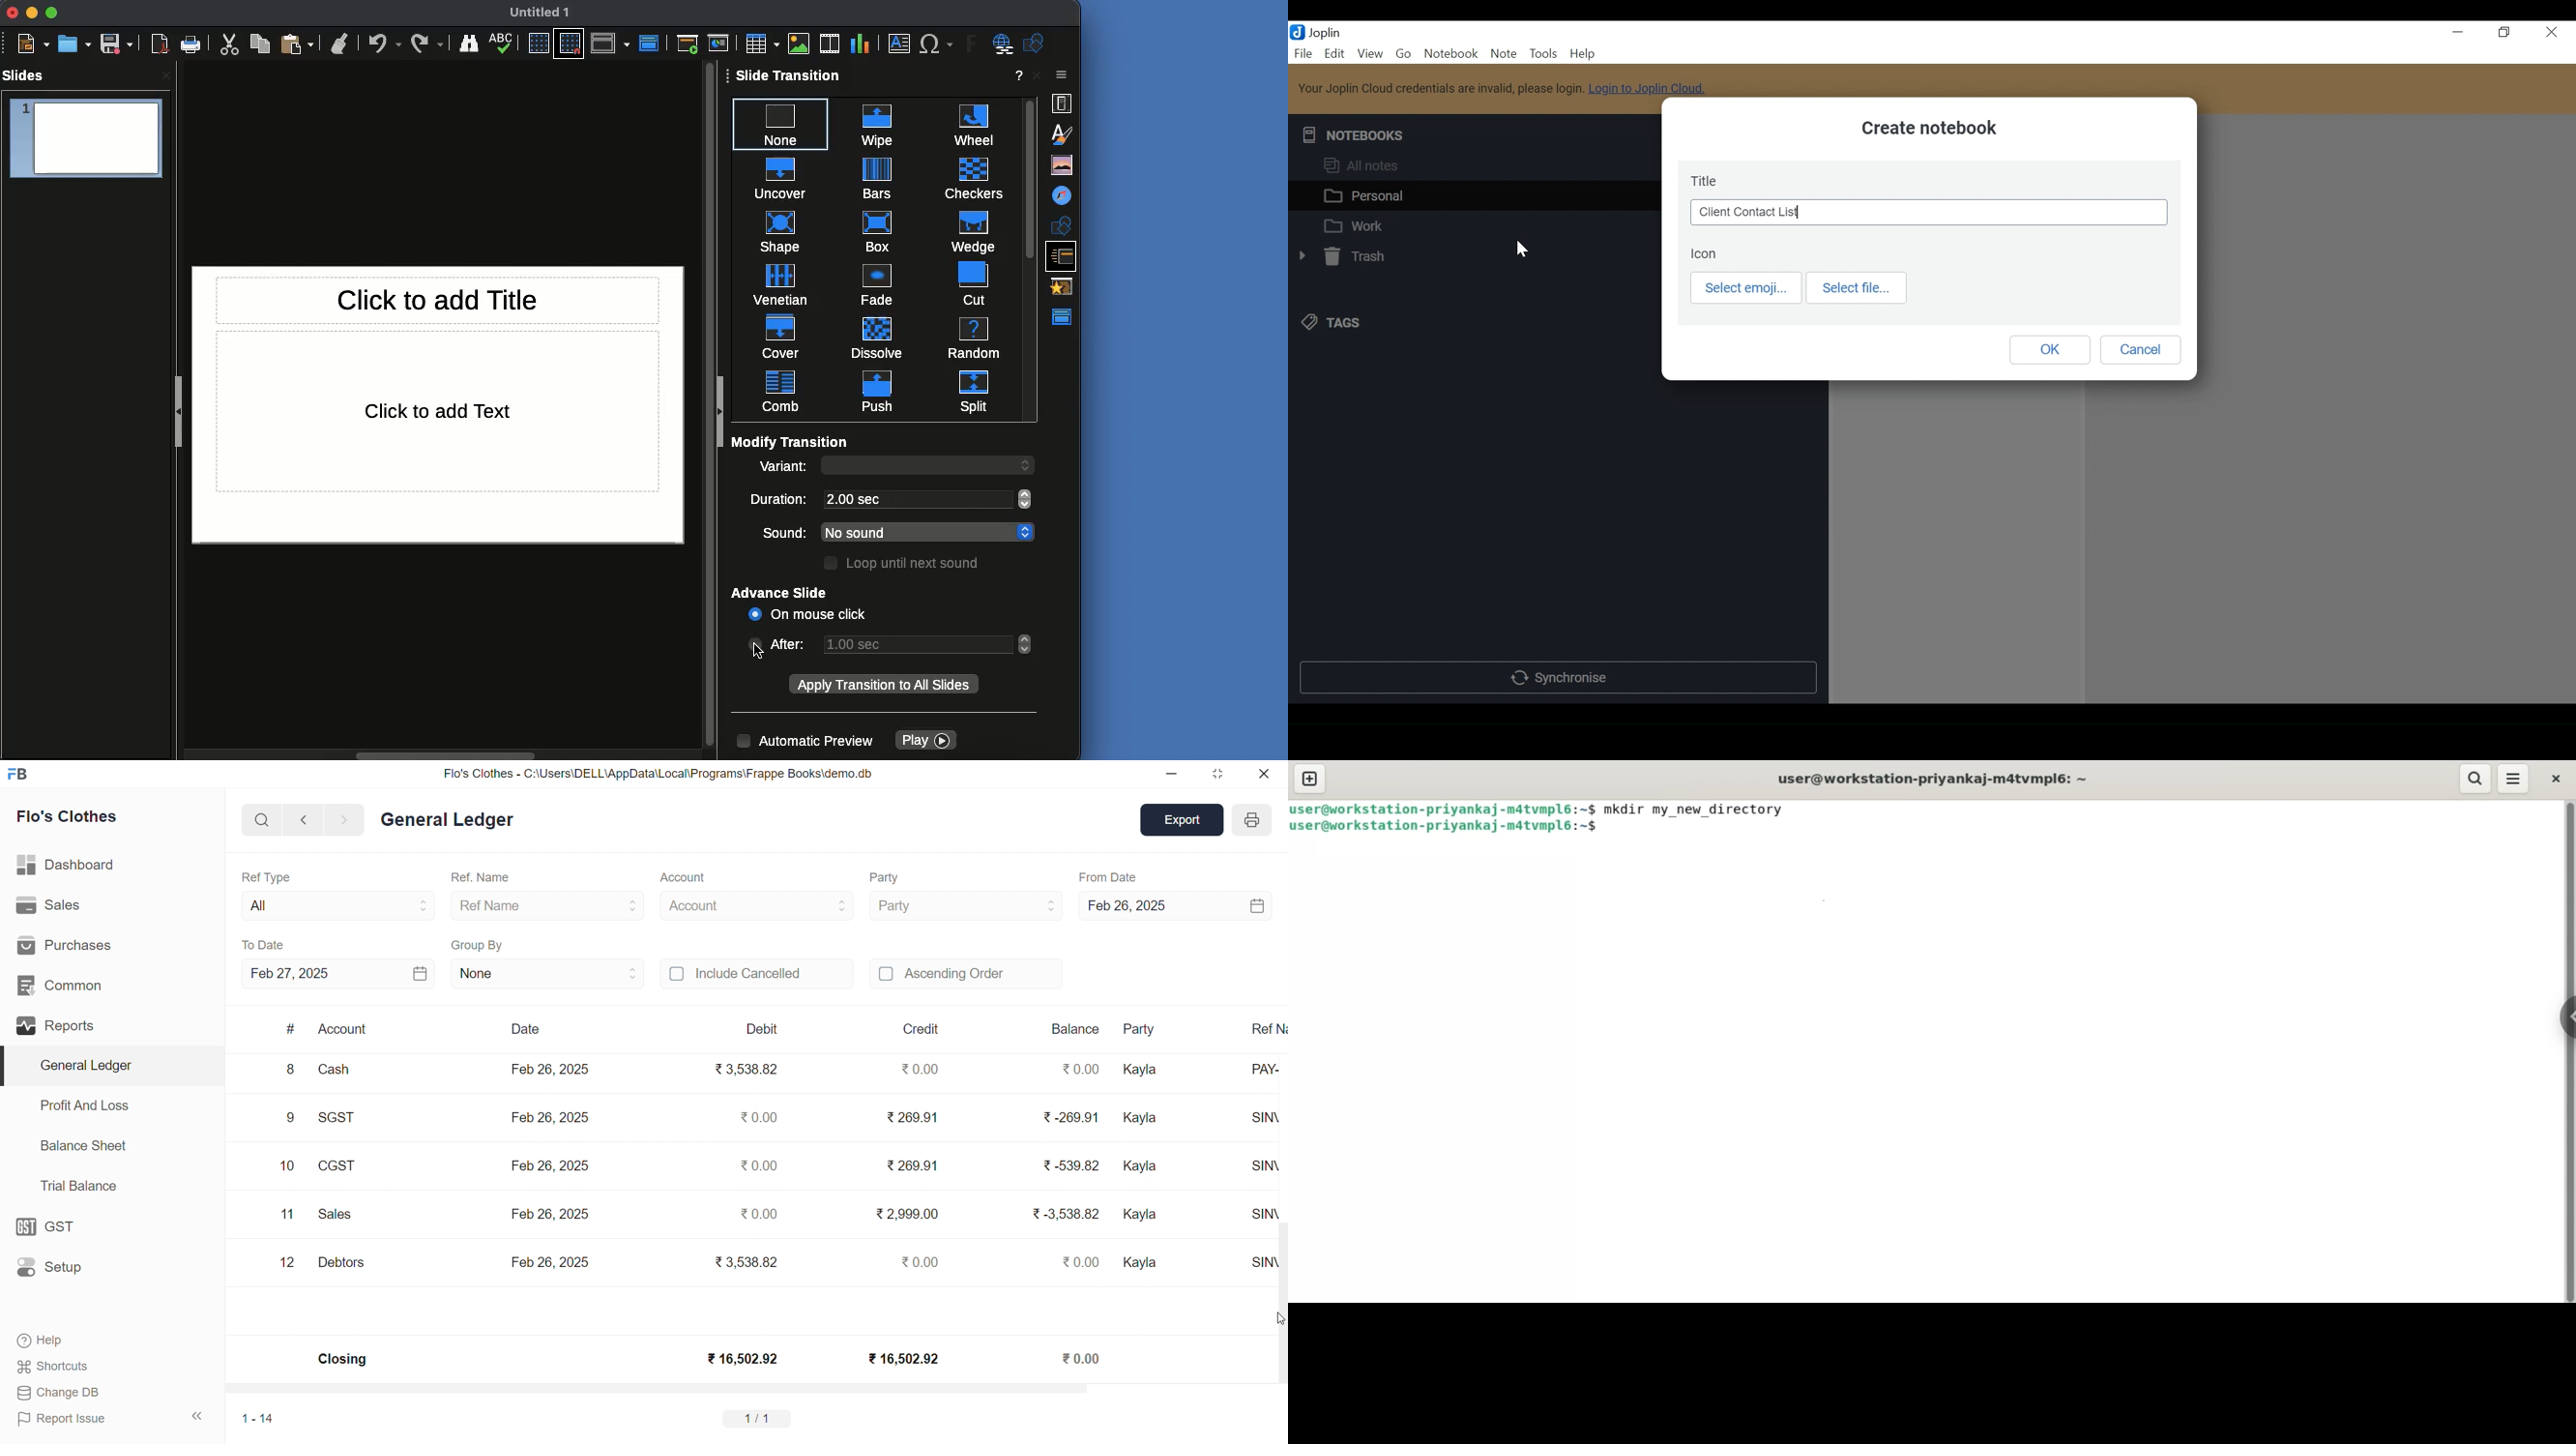 Image resolution: width=2576 pixels, height=1456 pixels. What do you see at coordinates (1371, 54) in the screenshot?
I see `View` at bounding box center [1371, 54].